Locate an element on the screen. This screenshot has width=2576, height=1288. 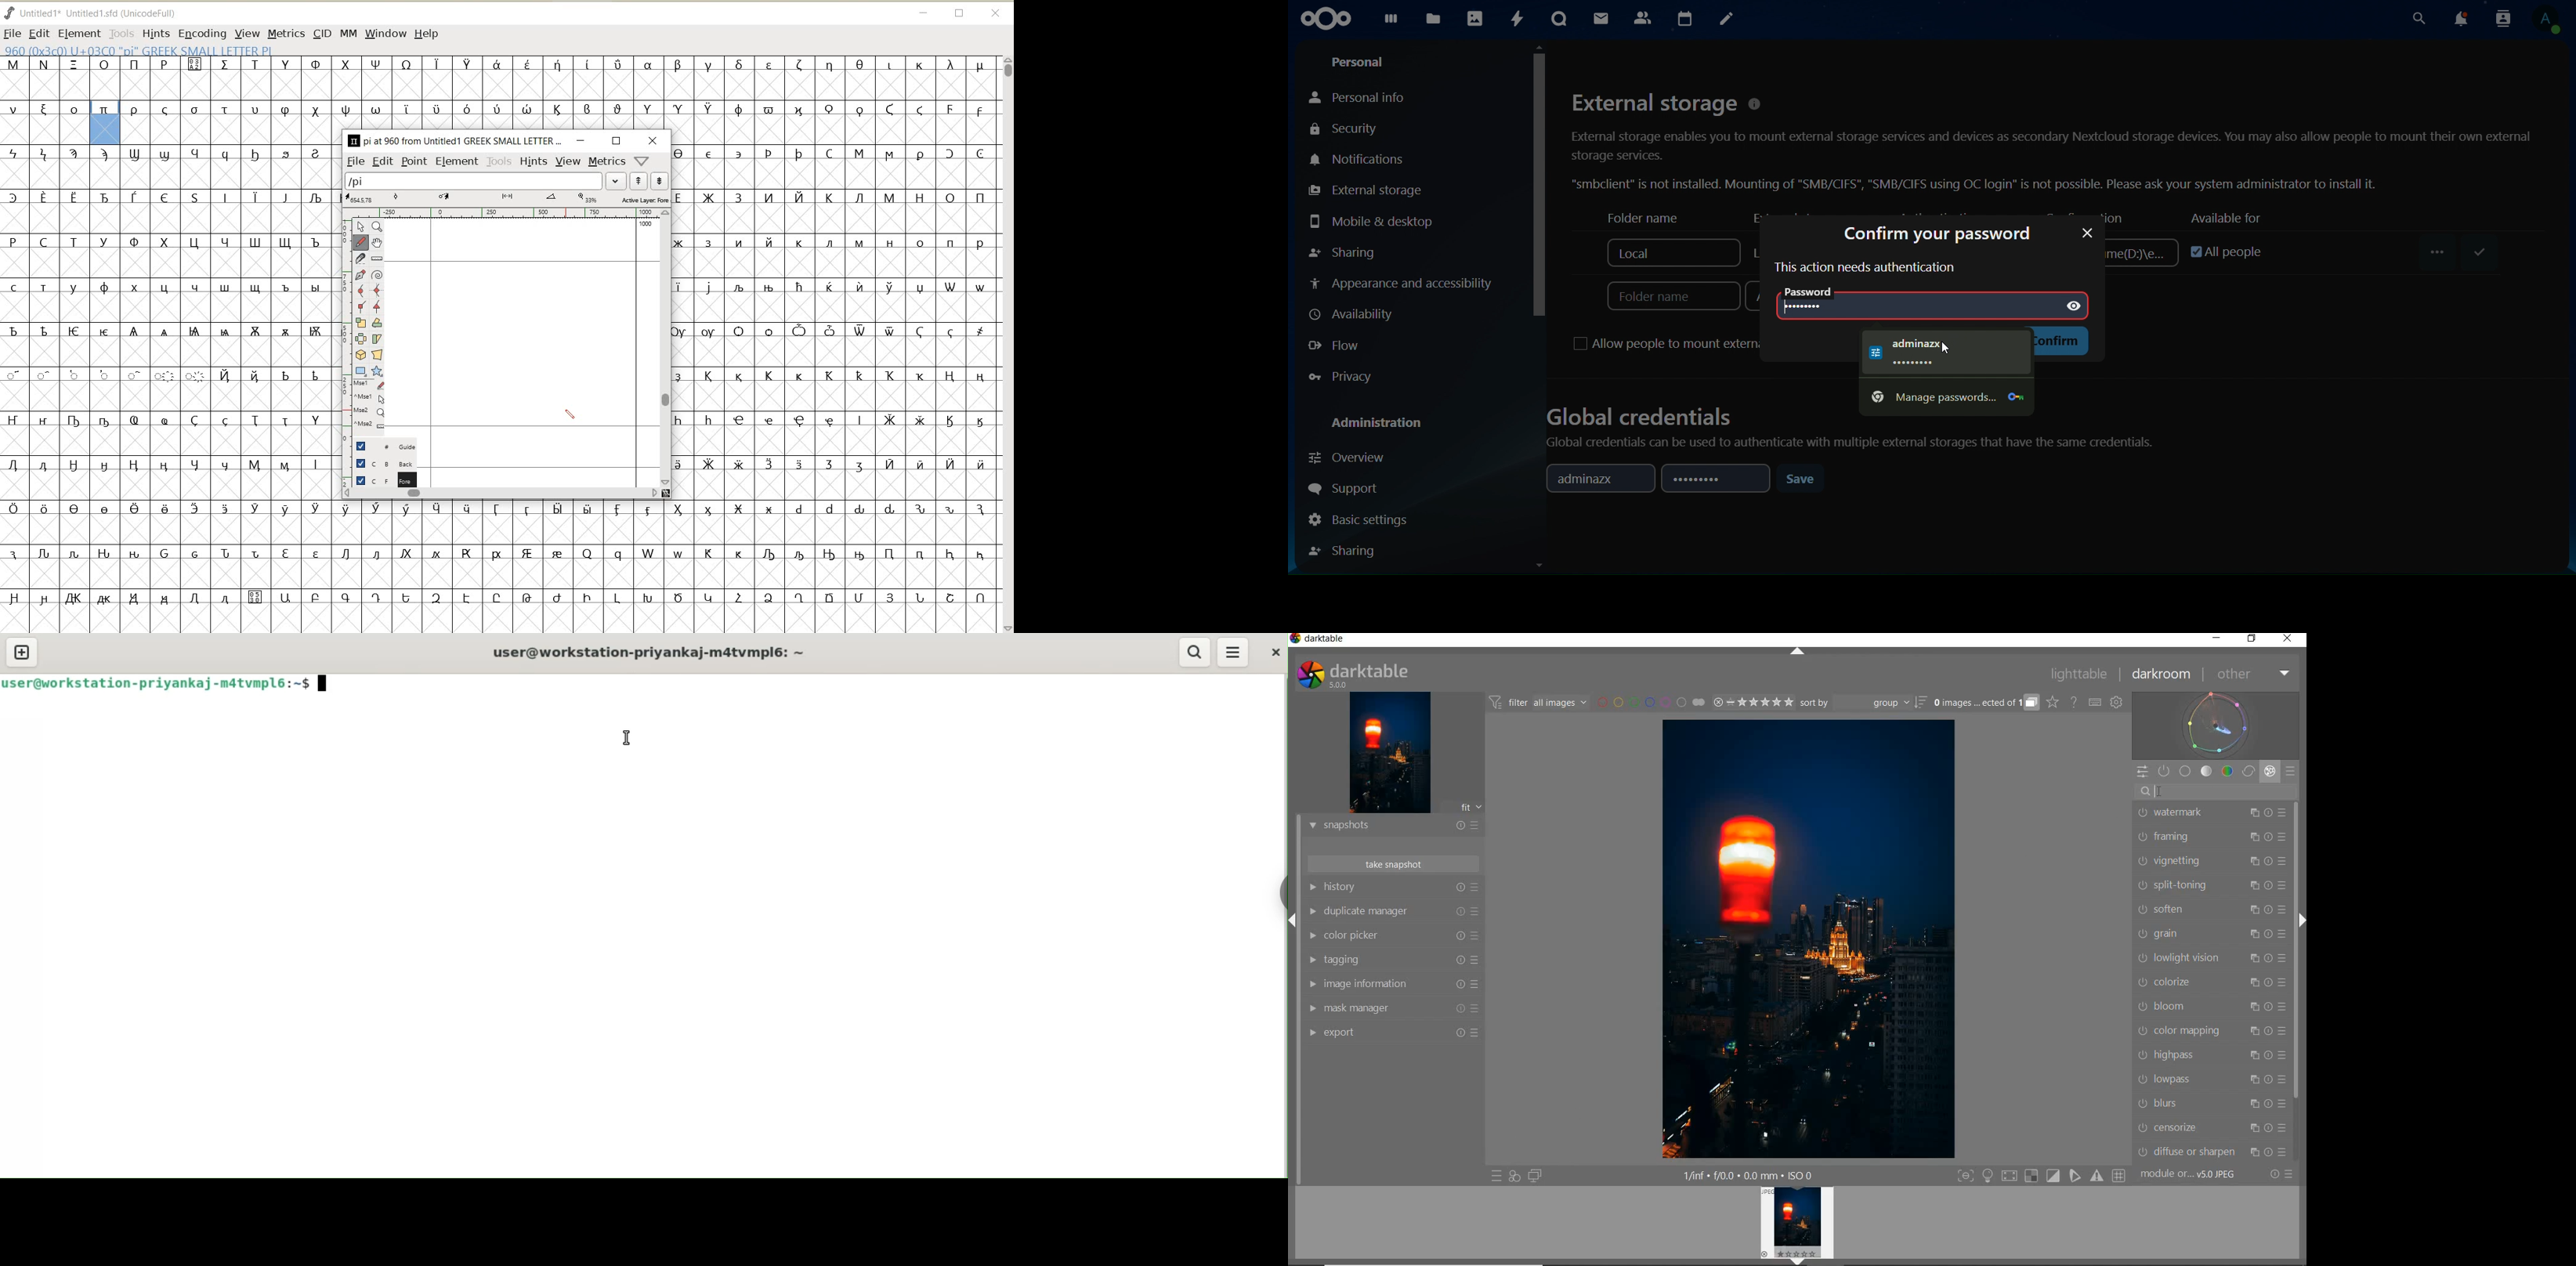
Reset is located at coordinates (2269, 812).